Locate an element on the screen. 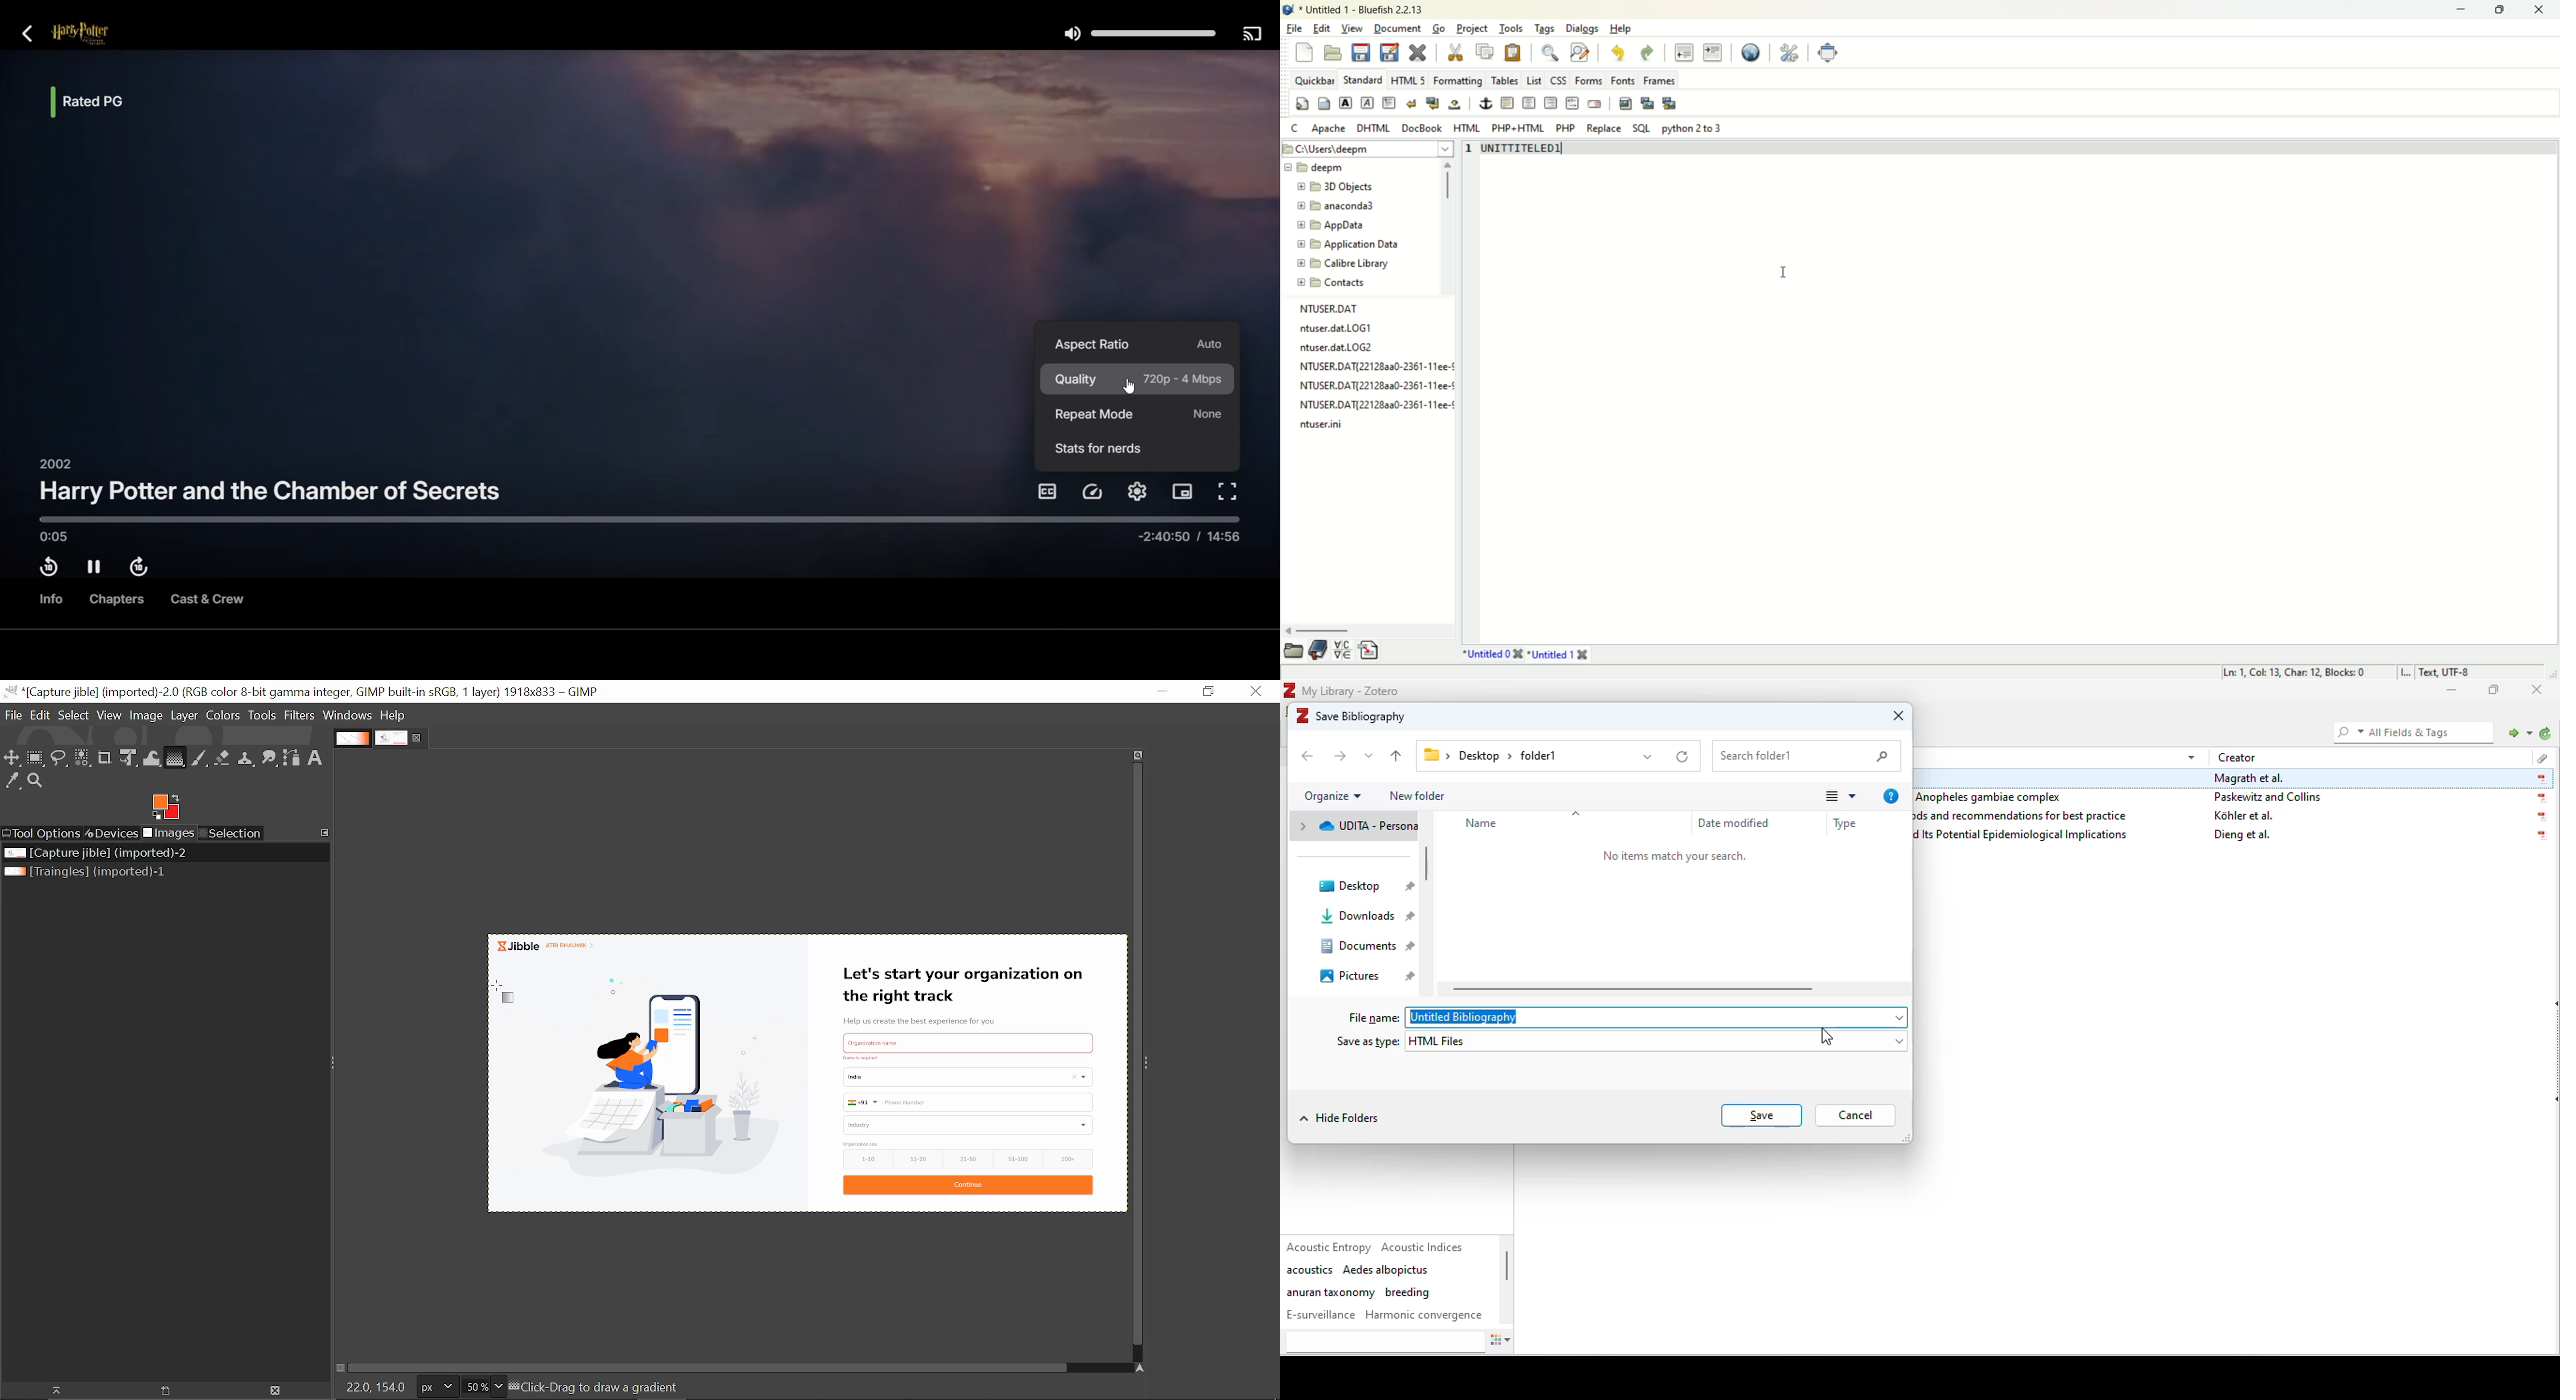  actions is located at coordinates (1509, 1342).